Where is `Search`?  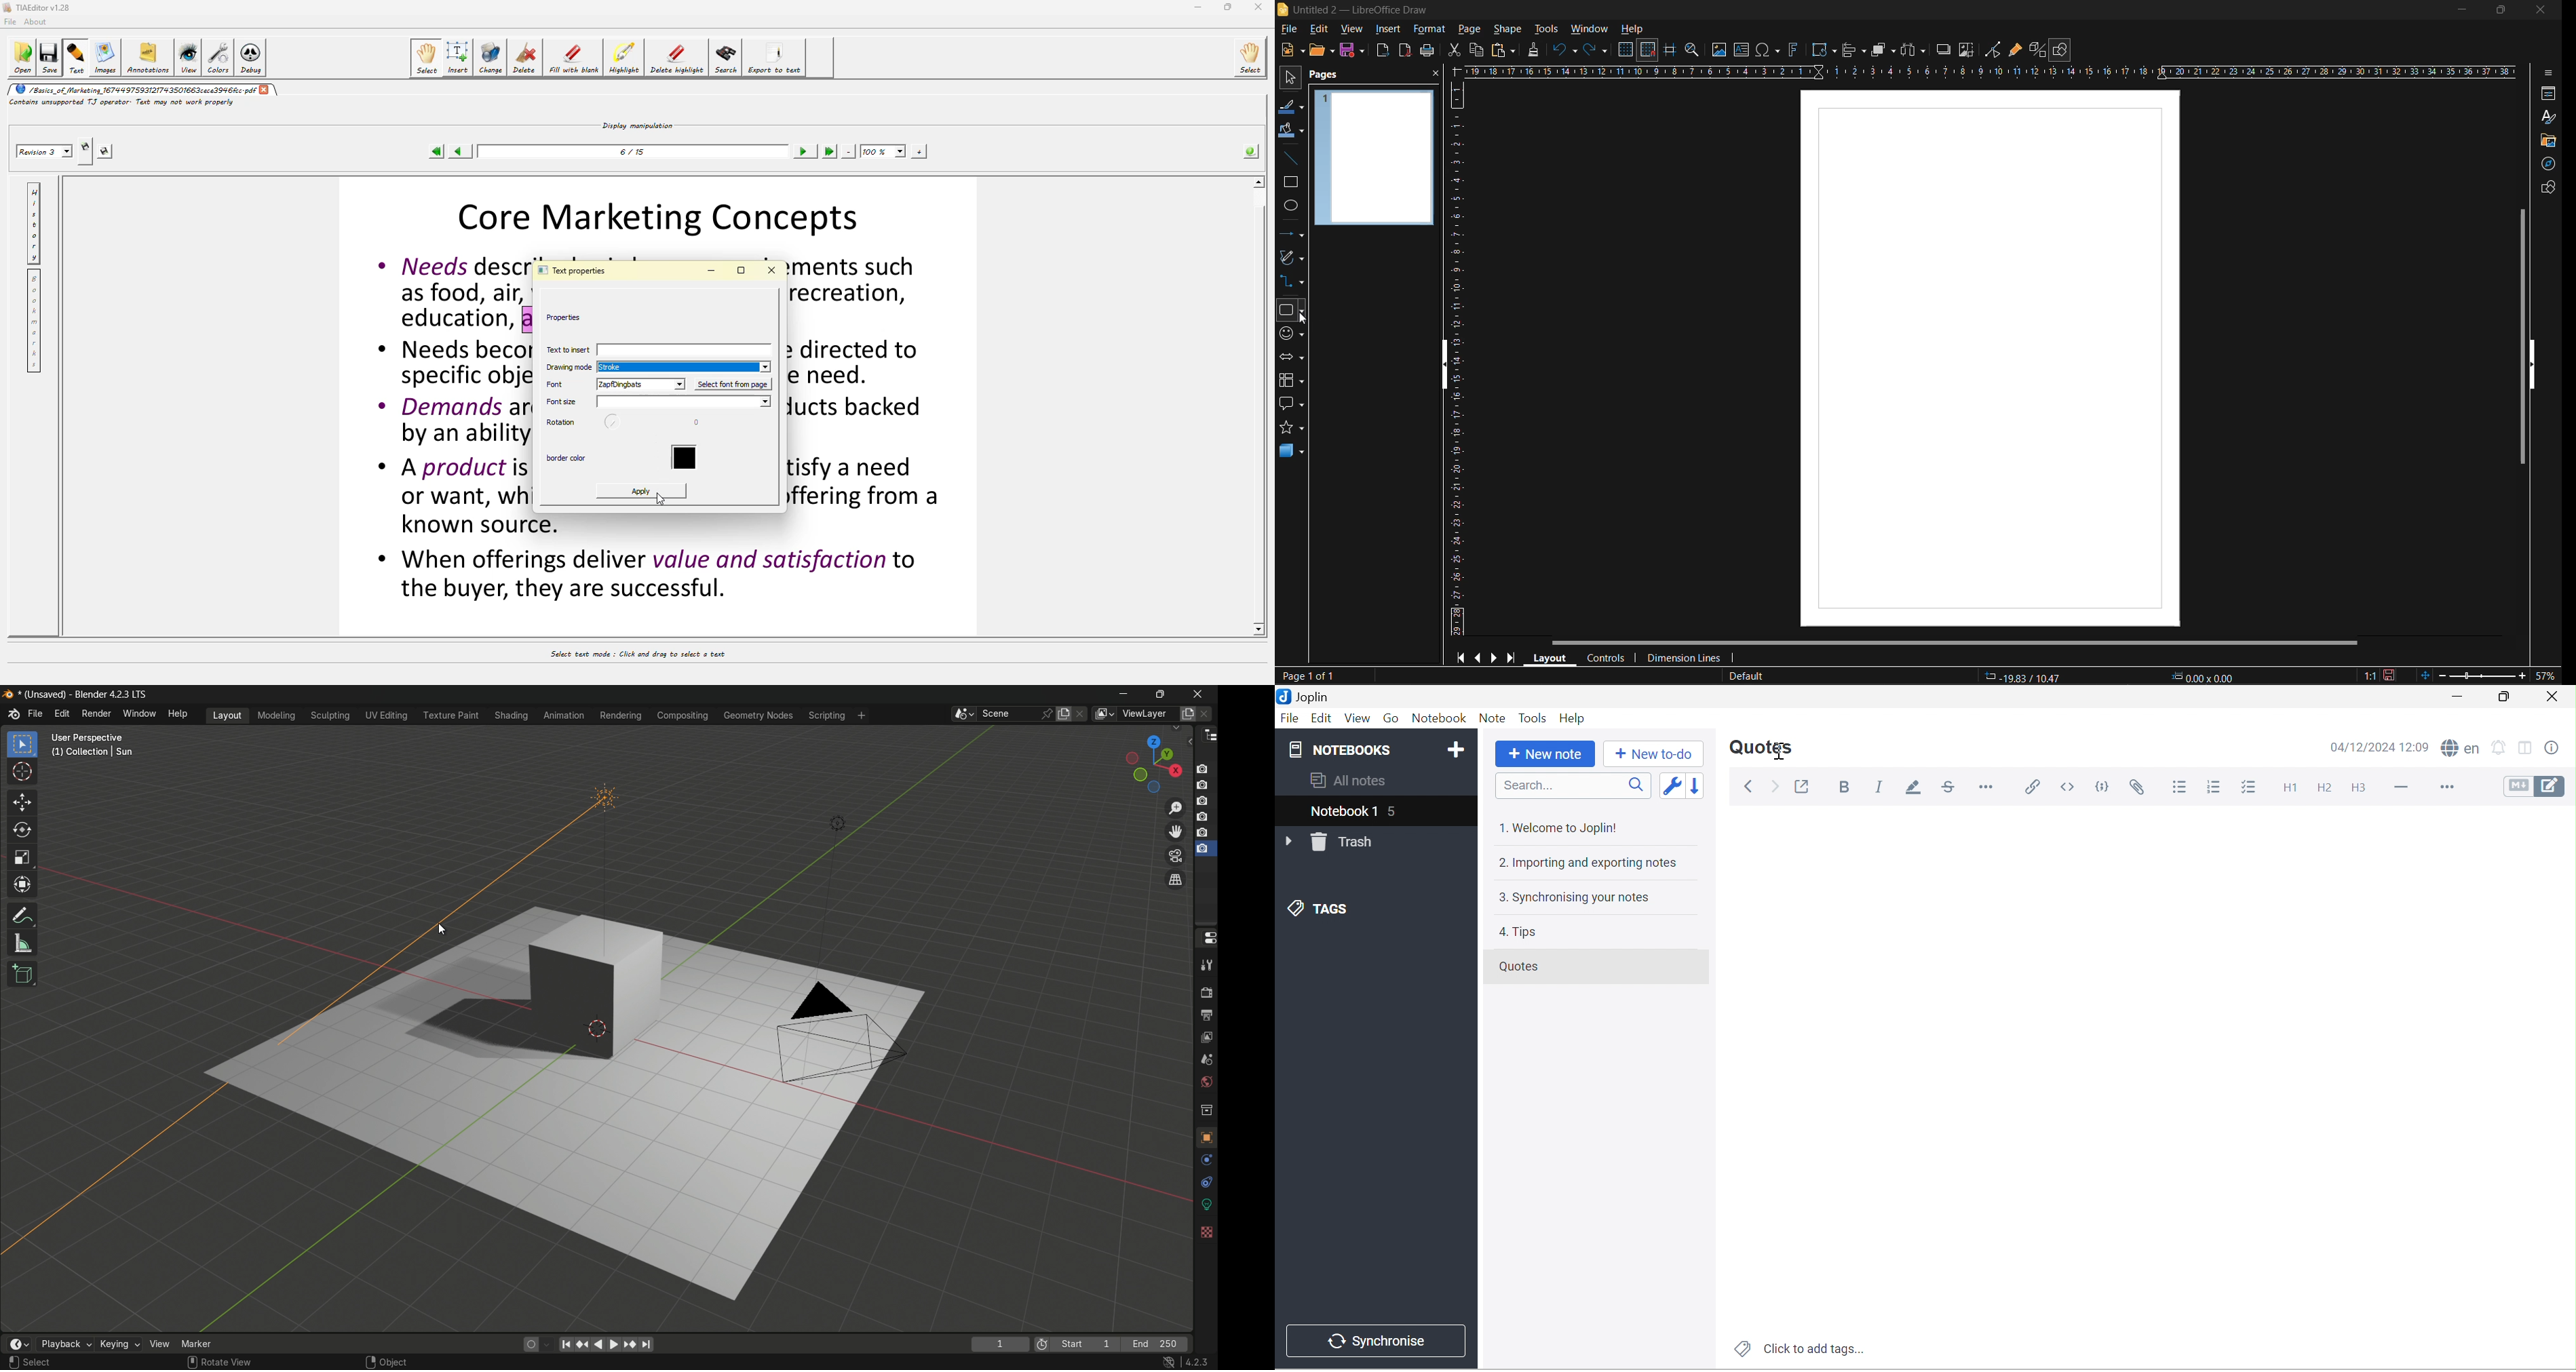
Search is located at coordinates (1575, 787).